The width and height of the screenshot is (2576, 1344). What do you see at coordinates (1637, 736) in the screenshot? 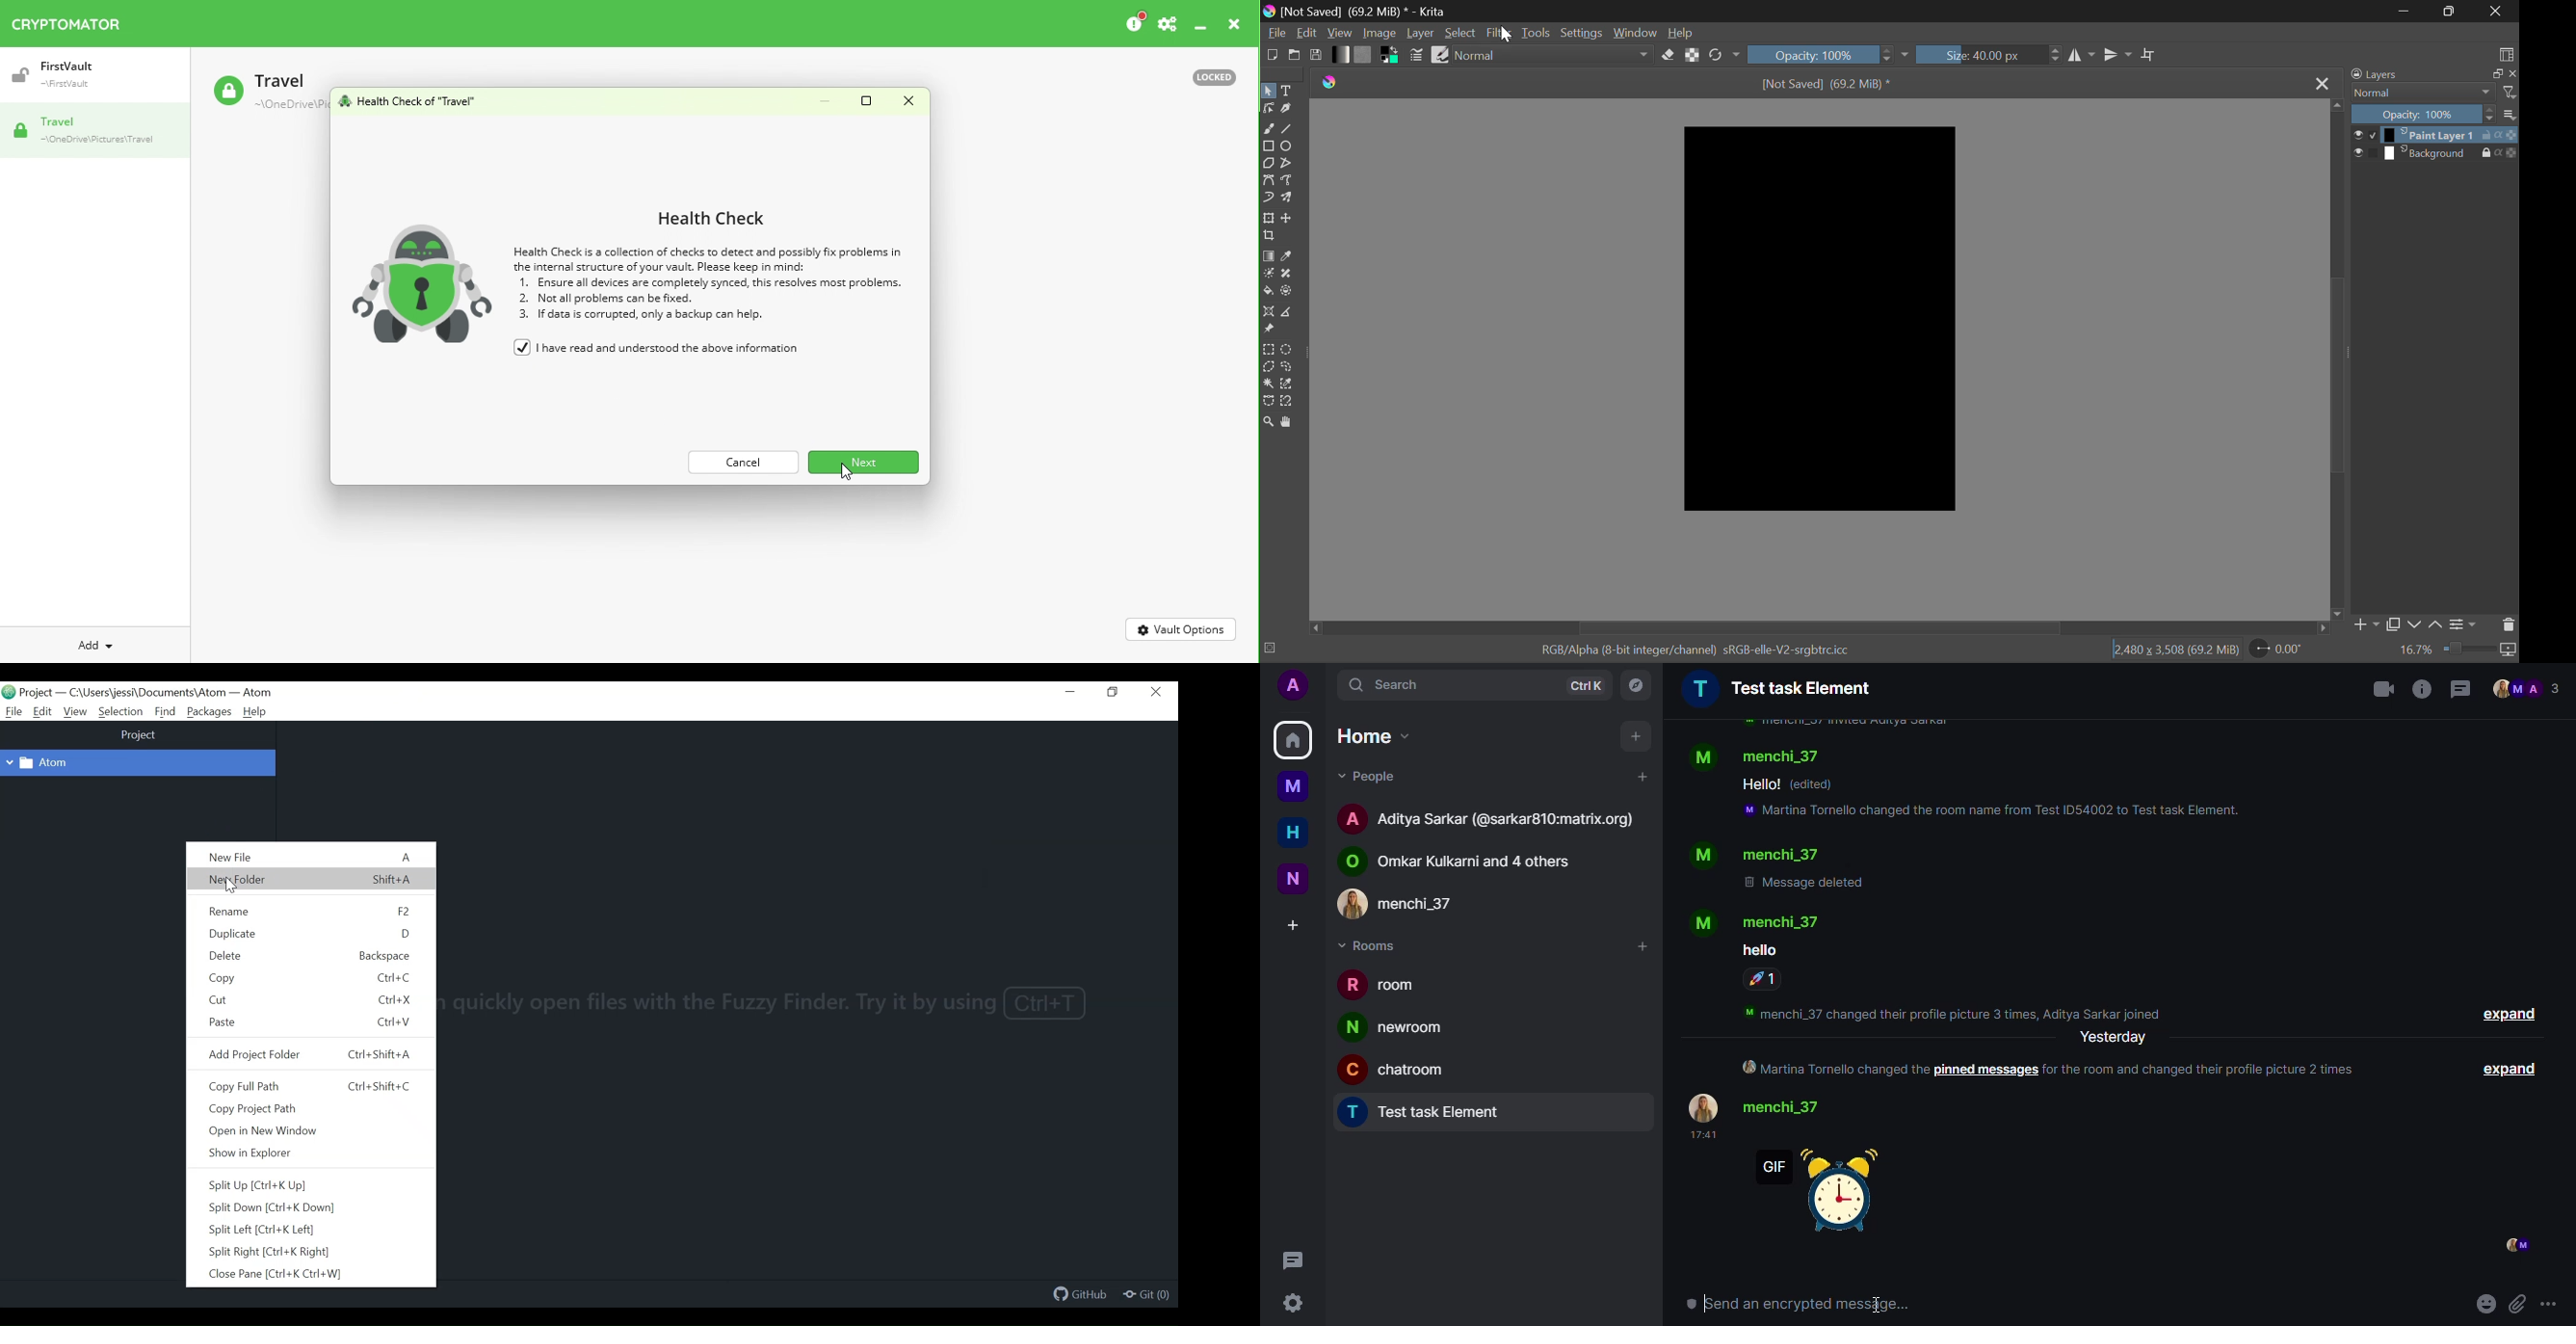
I see `add` at bounding box center [1637, 736].